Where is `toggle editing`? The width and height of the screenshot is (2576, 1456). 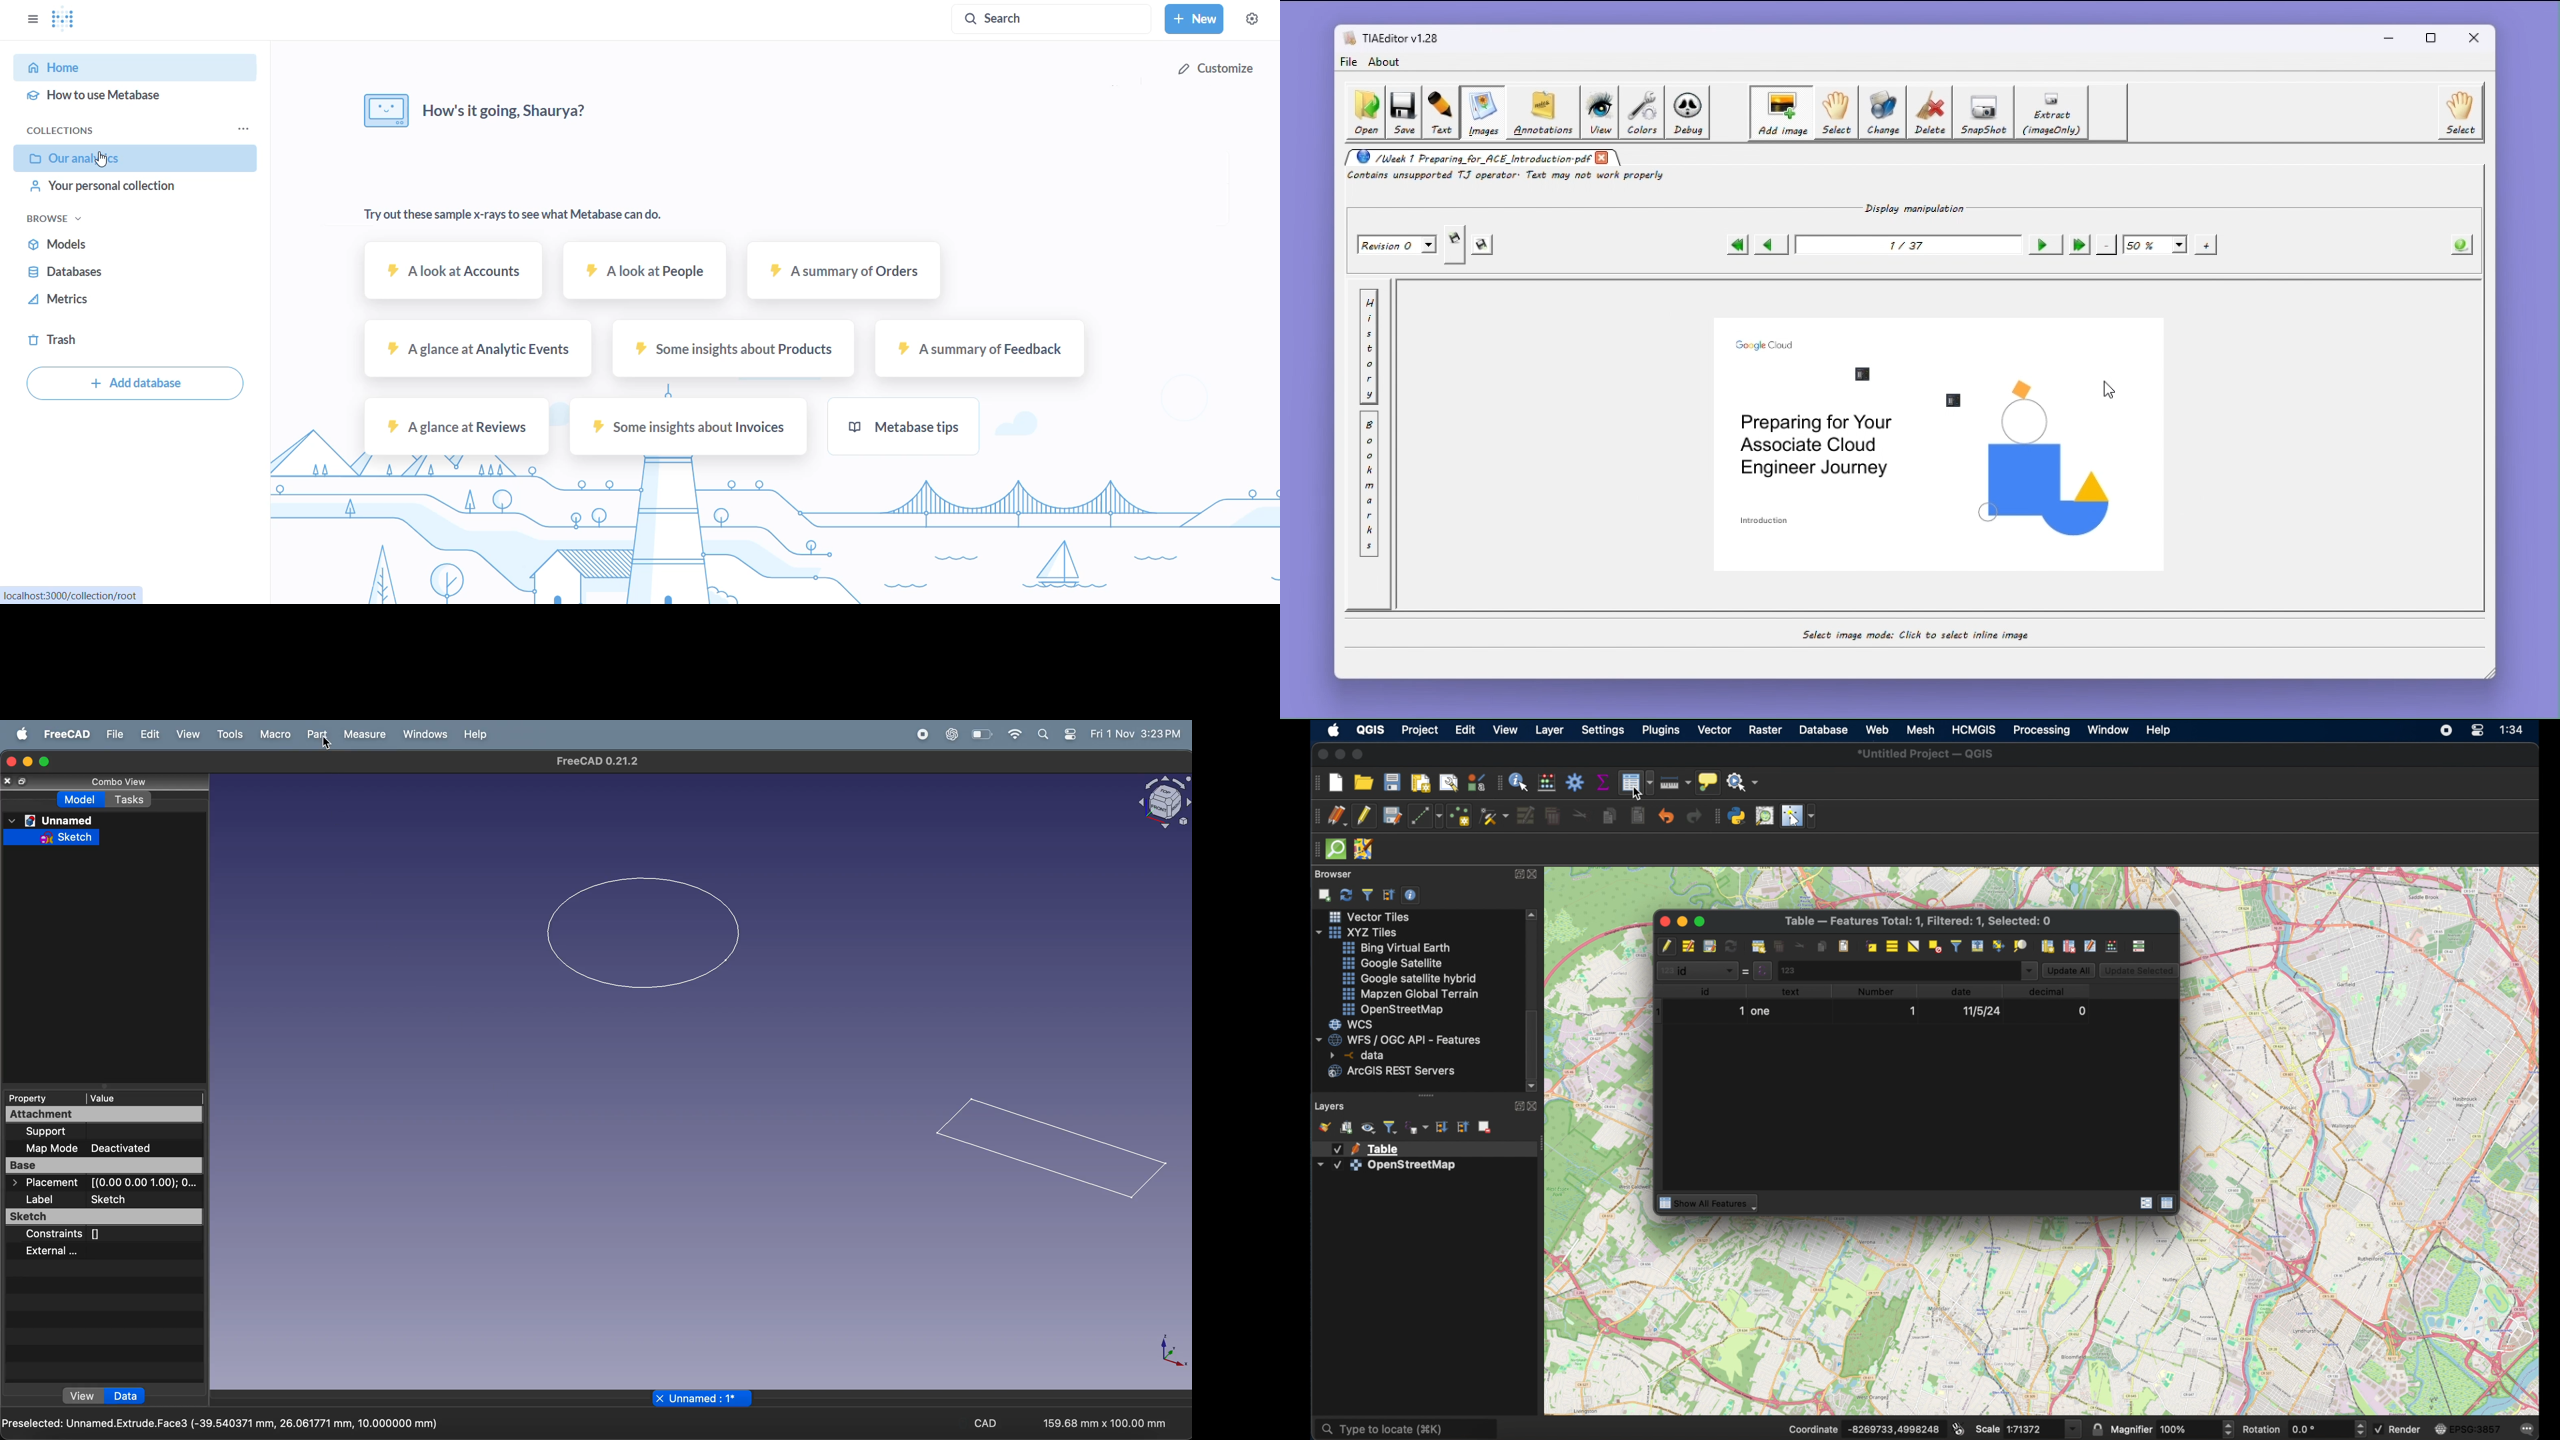 toggle editing is located at coordinates (1363, 815).